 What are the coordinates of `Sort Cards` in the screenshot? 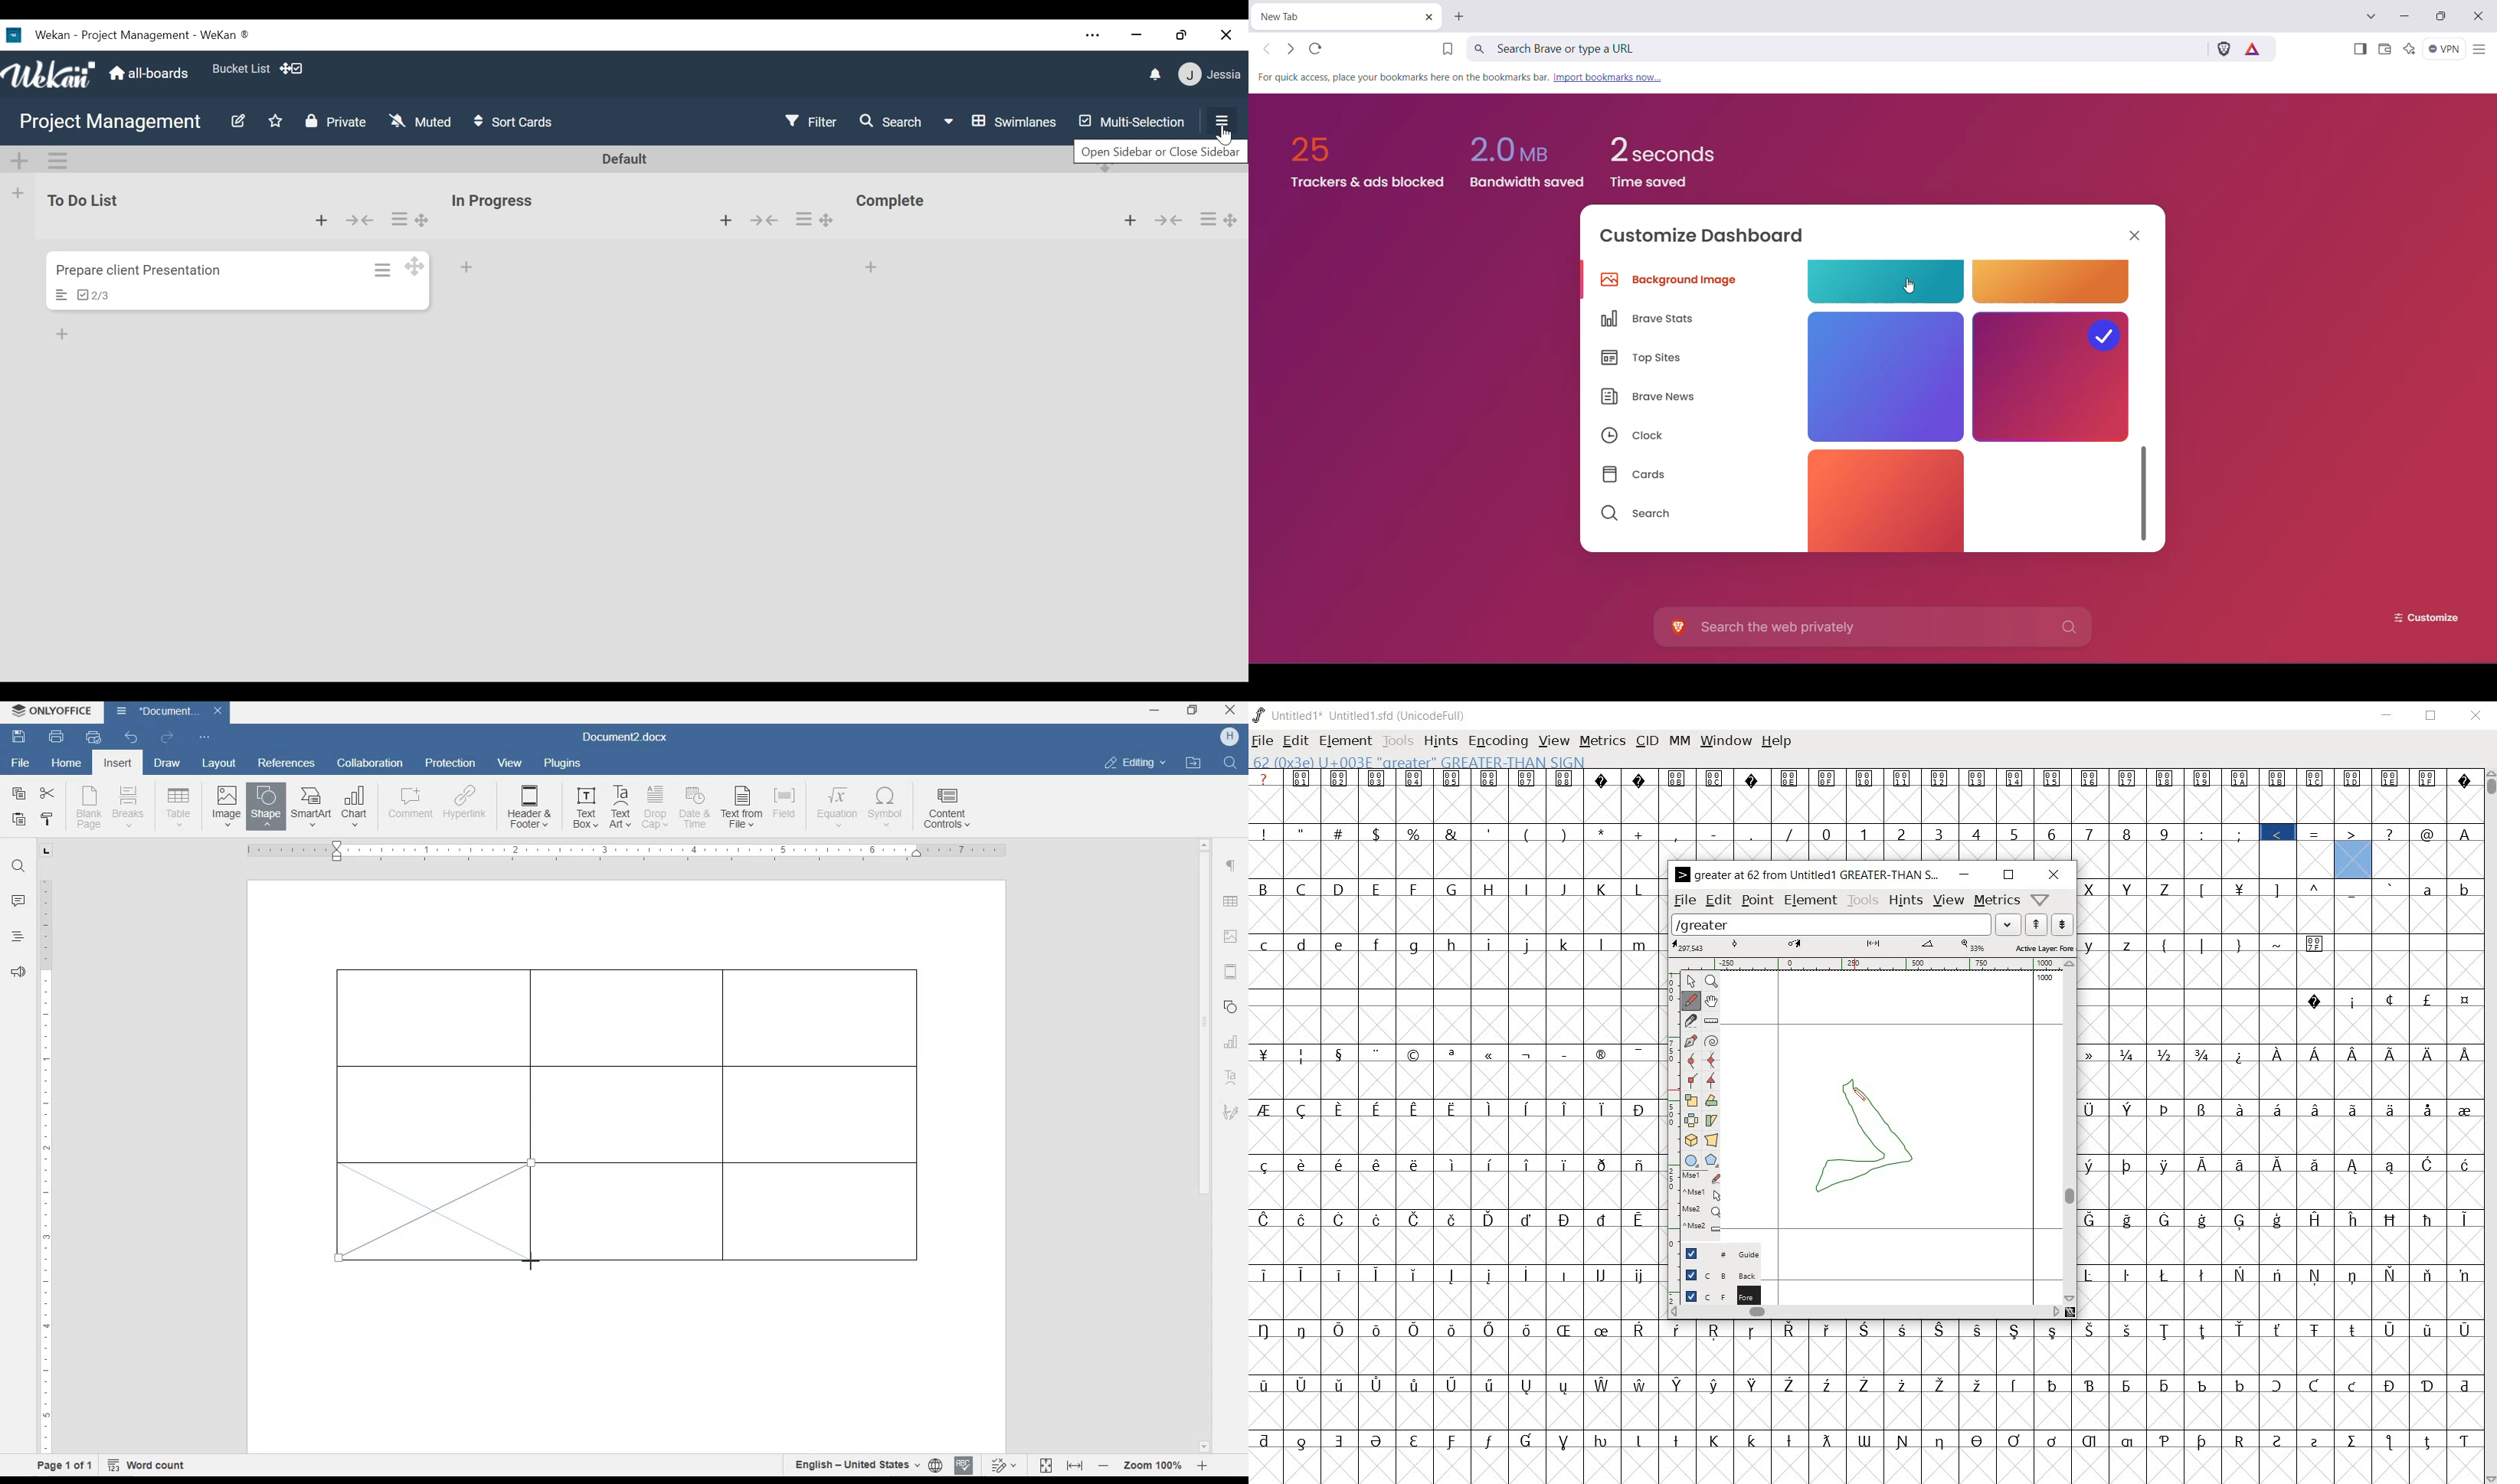 It's located at (514, 121).